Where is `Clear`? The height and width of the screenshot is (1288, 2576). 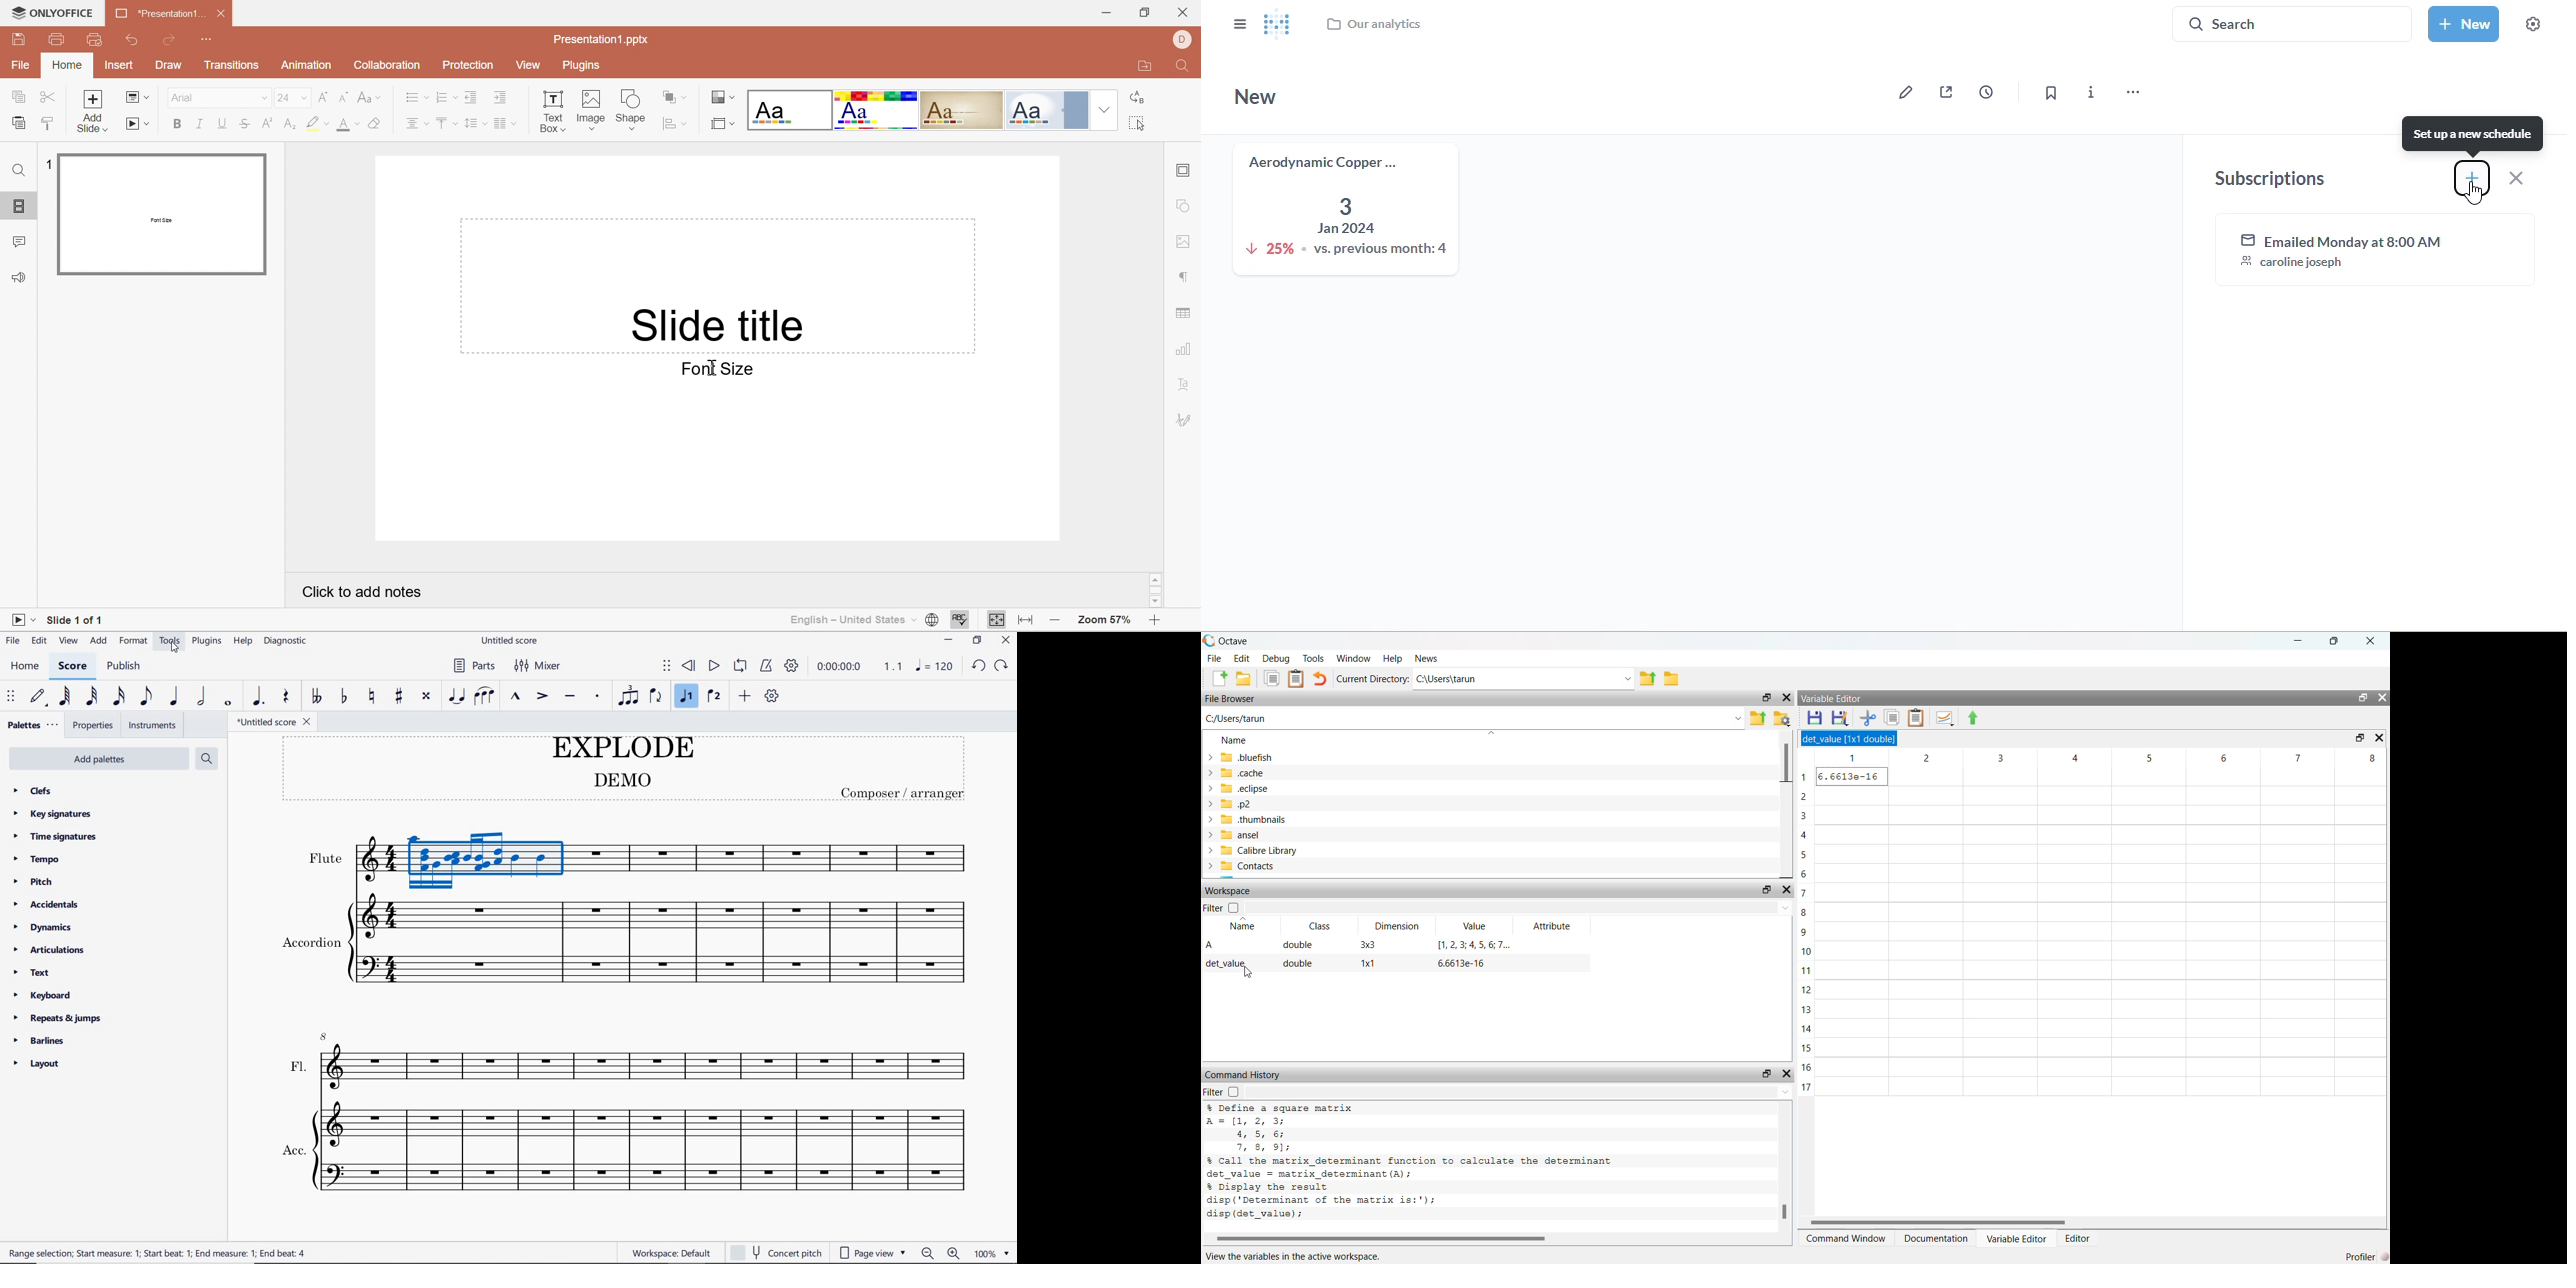 Clear is located at coordinates (377, 127).